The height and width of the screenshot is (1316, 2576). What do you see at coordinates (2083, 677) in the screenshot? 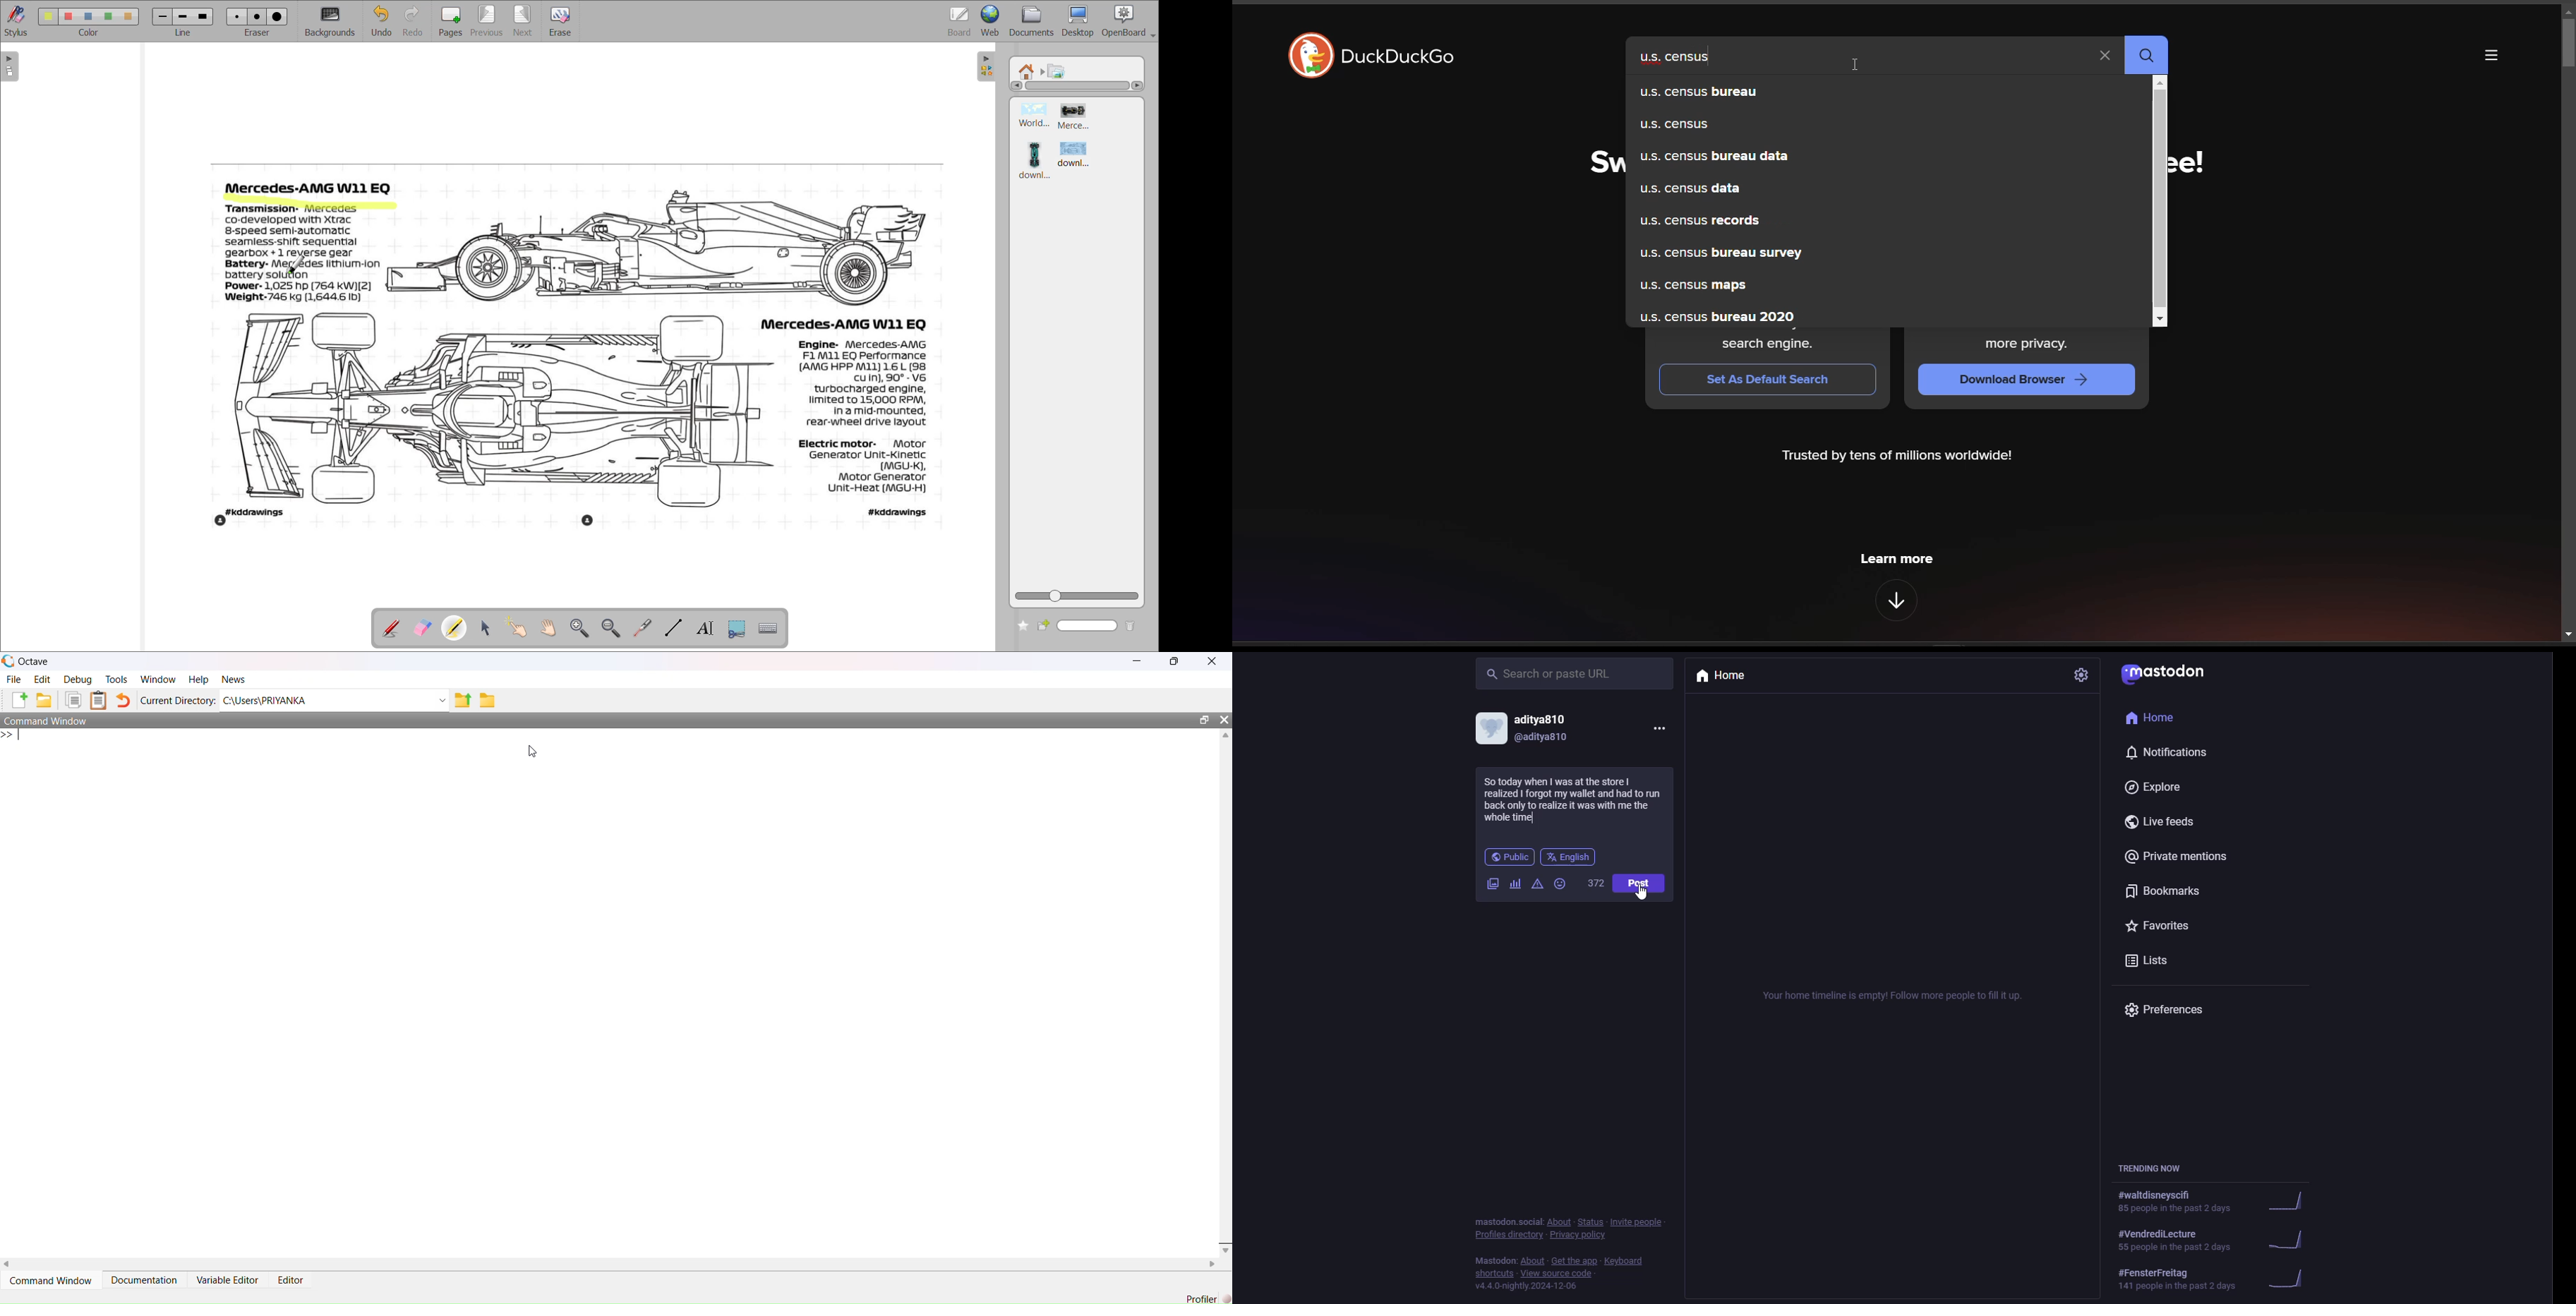
I see `settings` at bounding box center [2083, 677].